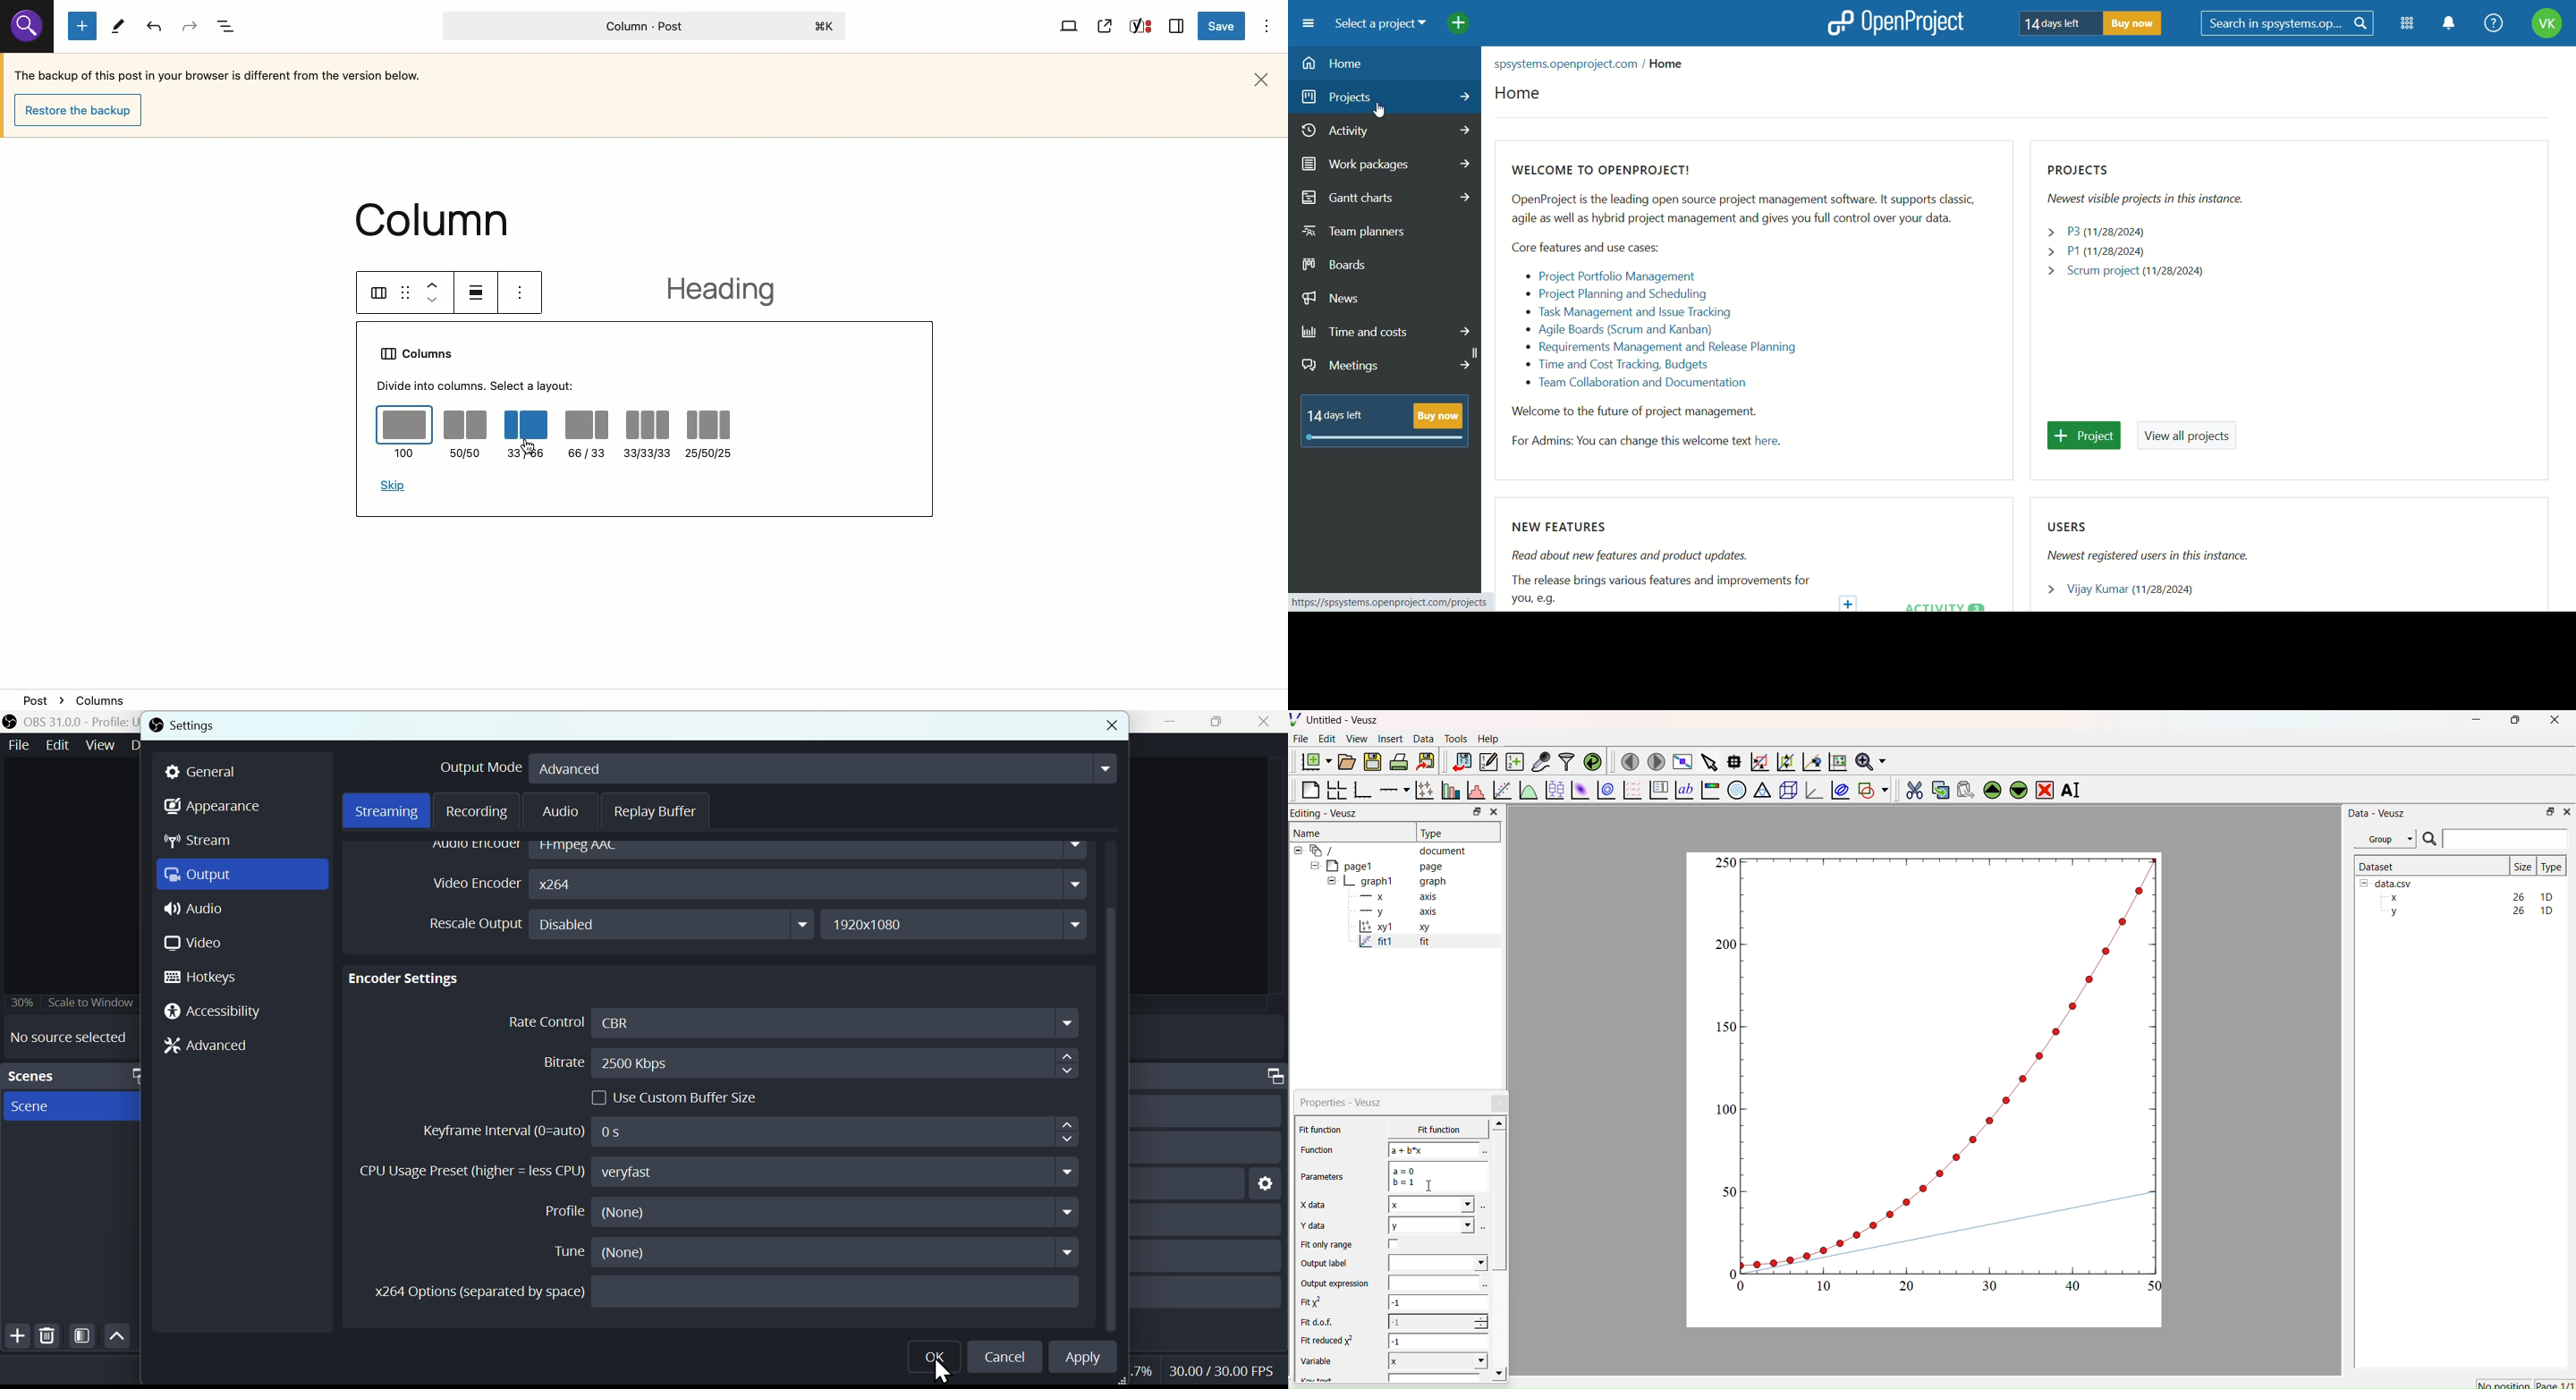 The width and height of the screenshot is (2576, 1400). Describe the element at coordinates (70, 1003) in the screenshot. I see `30% scale to window` at that location.